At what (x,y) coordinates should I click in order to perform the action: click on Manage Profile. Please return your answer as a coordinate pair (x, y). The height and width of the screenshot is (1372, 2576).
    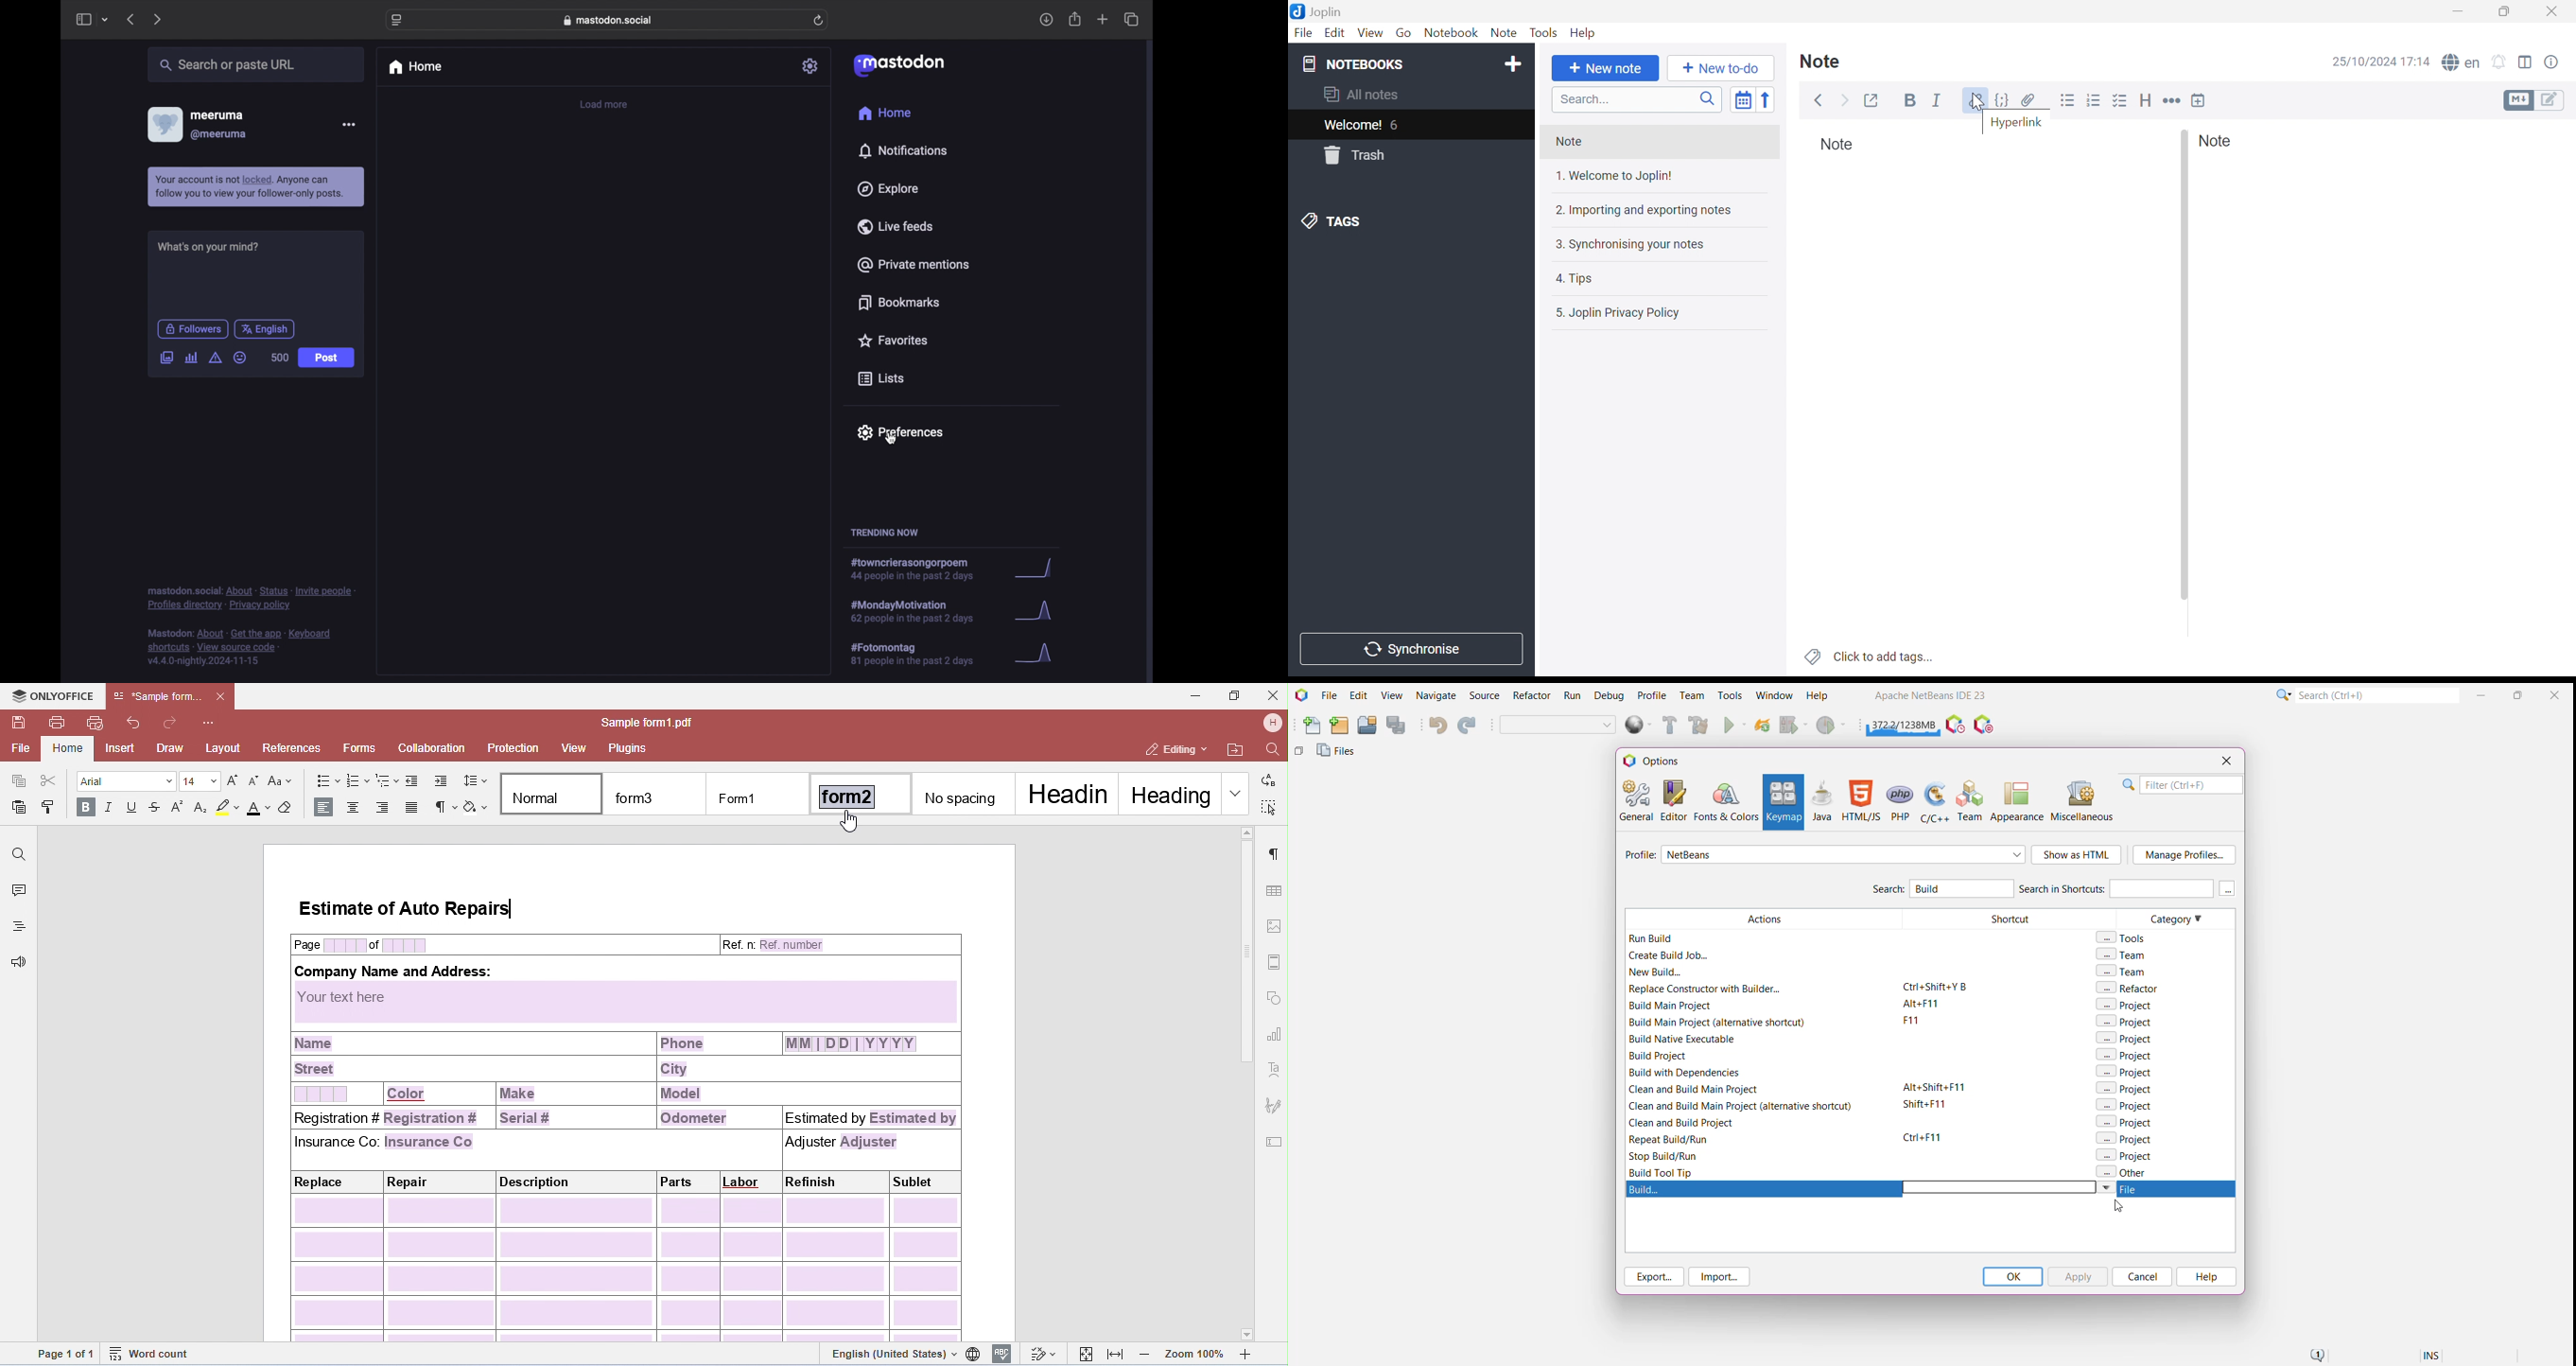
    Looking at the image, I should click on (2184, 855).